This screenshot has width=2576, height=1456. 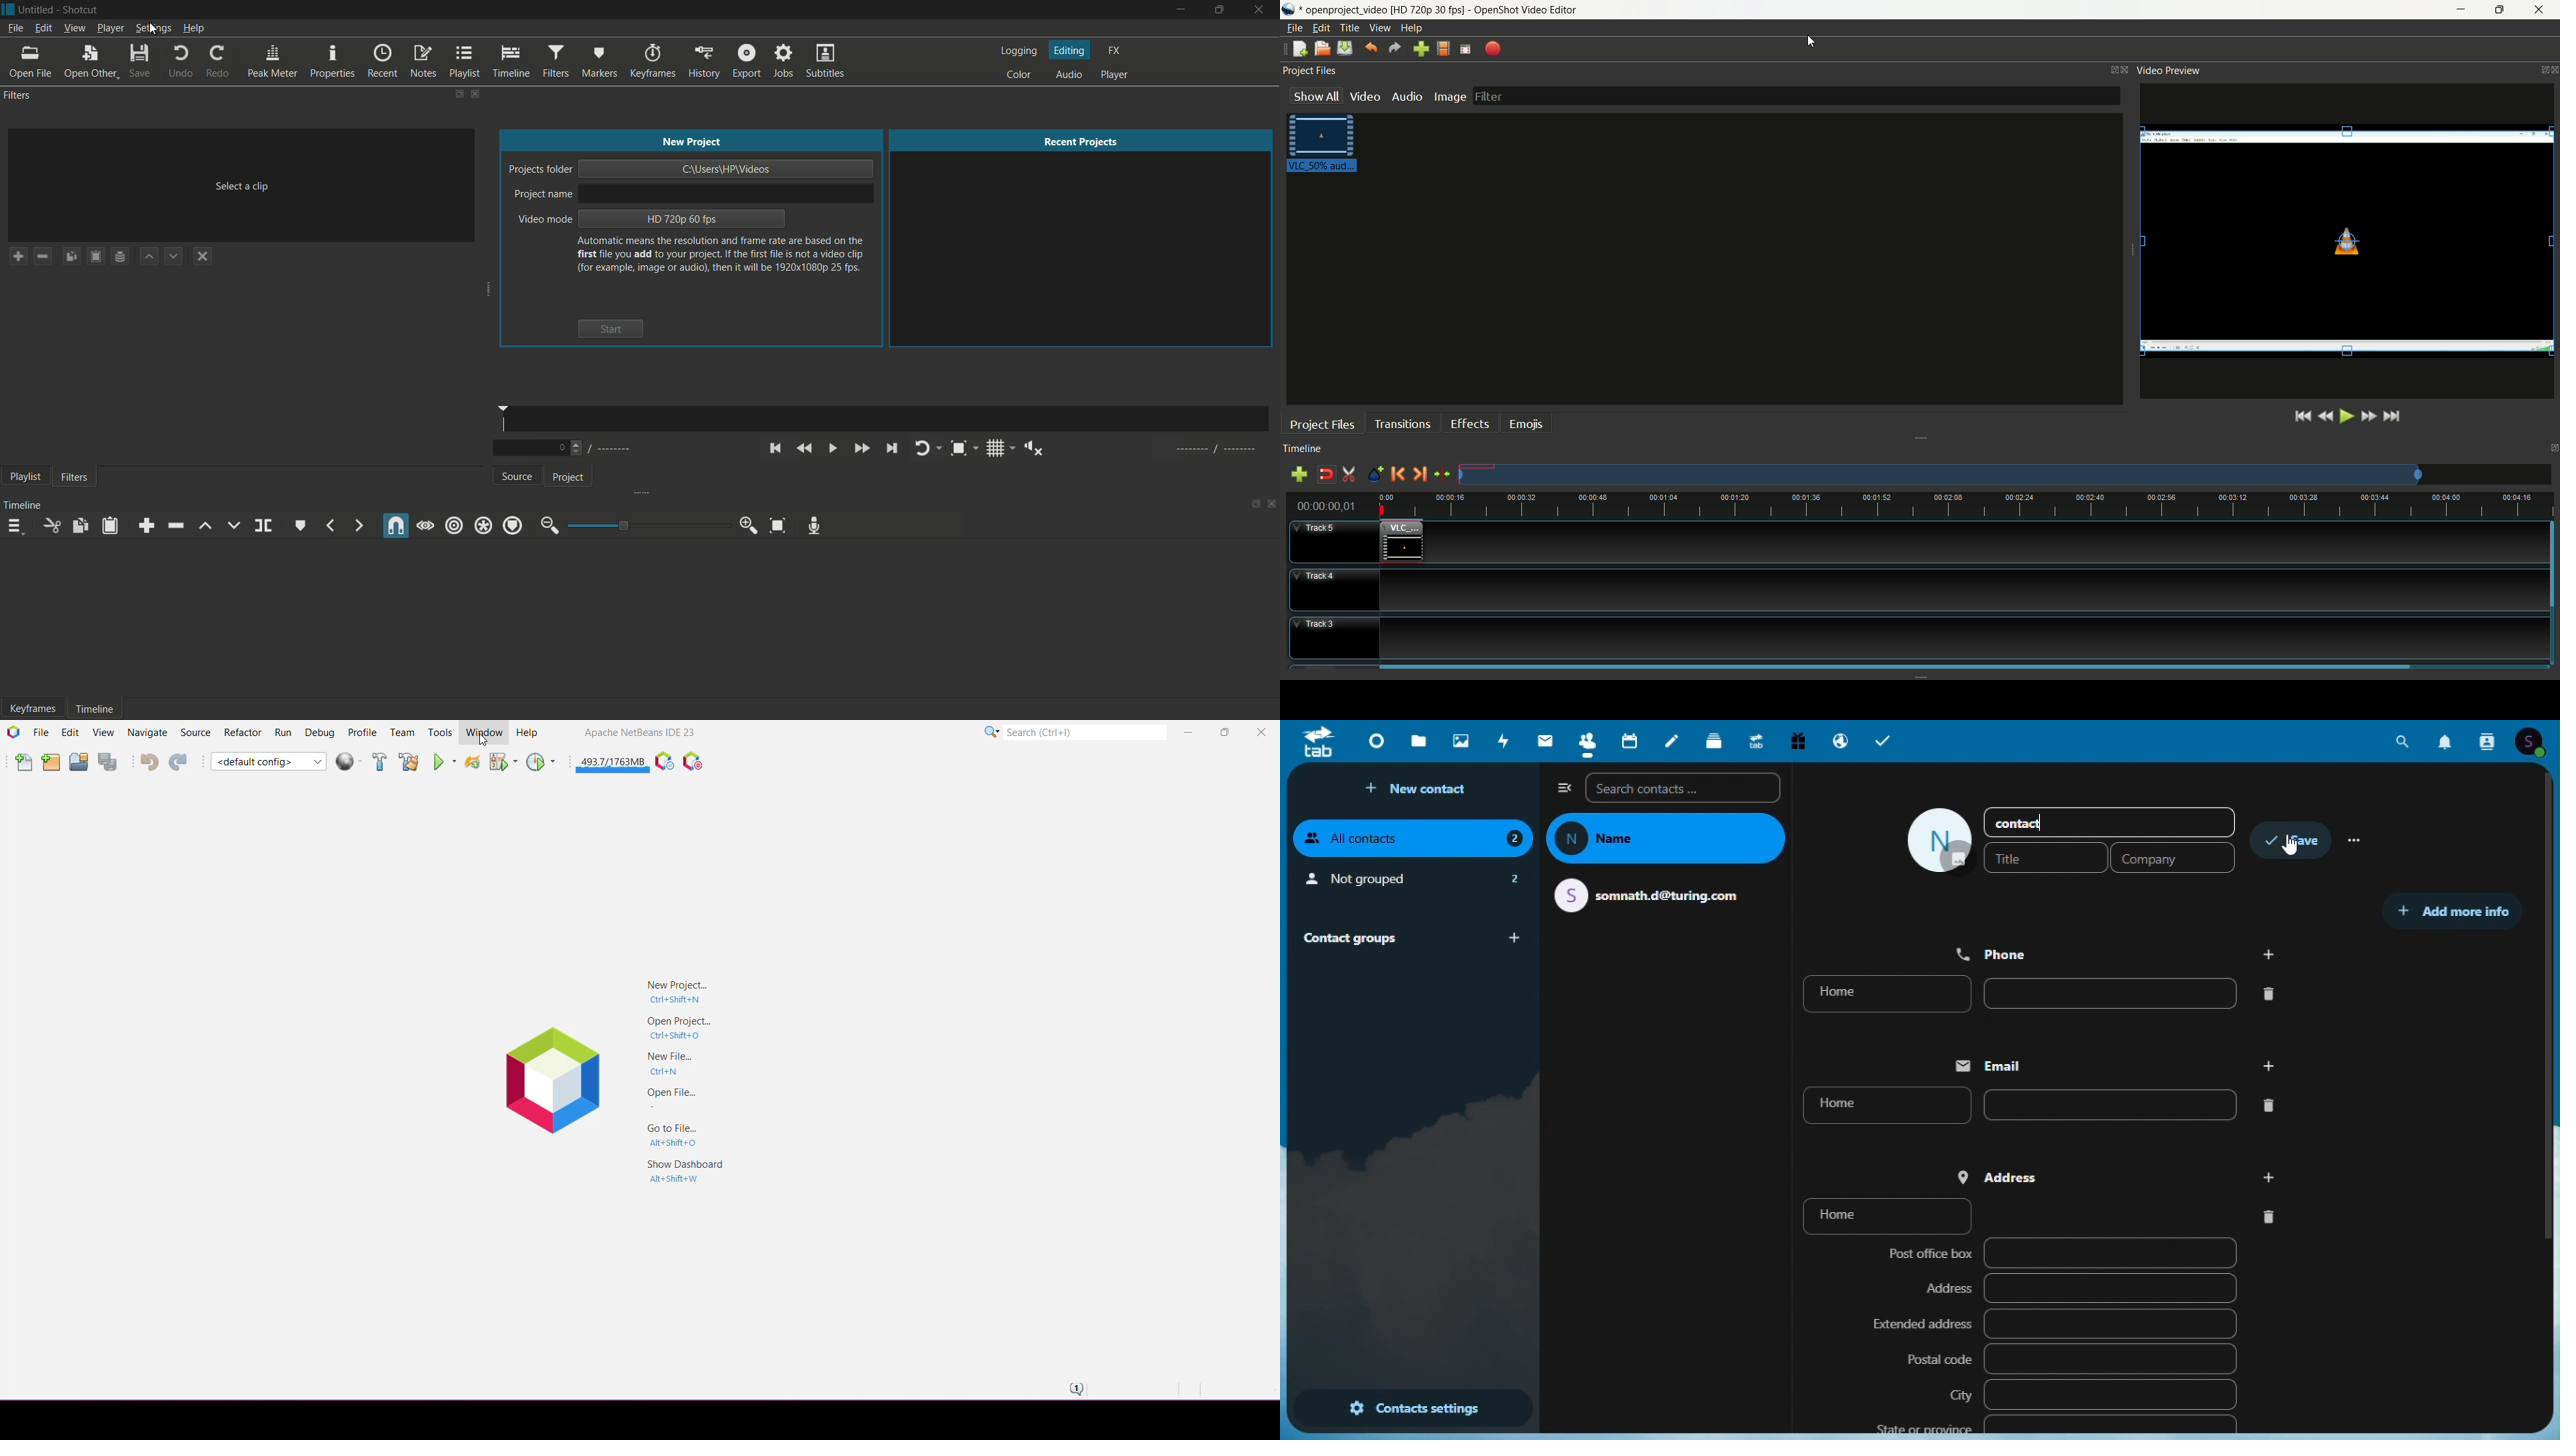 I want to click on fx, so click(x=1114, y=51).